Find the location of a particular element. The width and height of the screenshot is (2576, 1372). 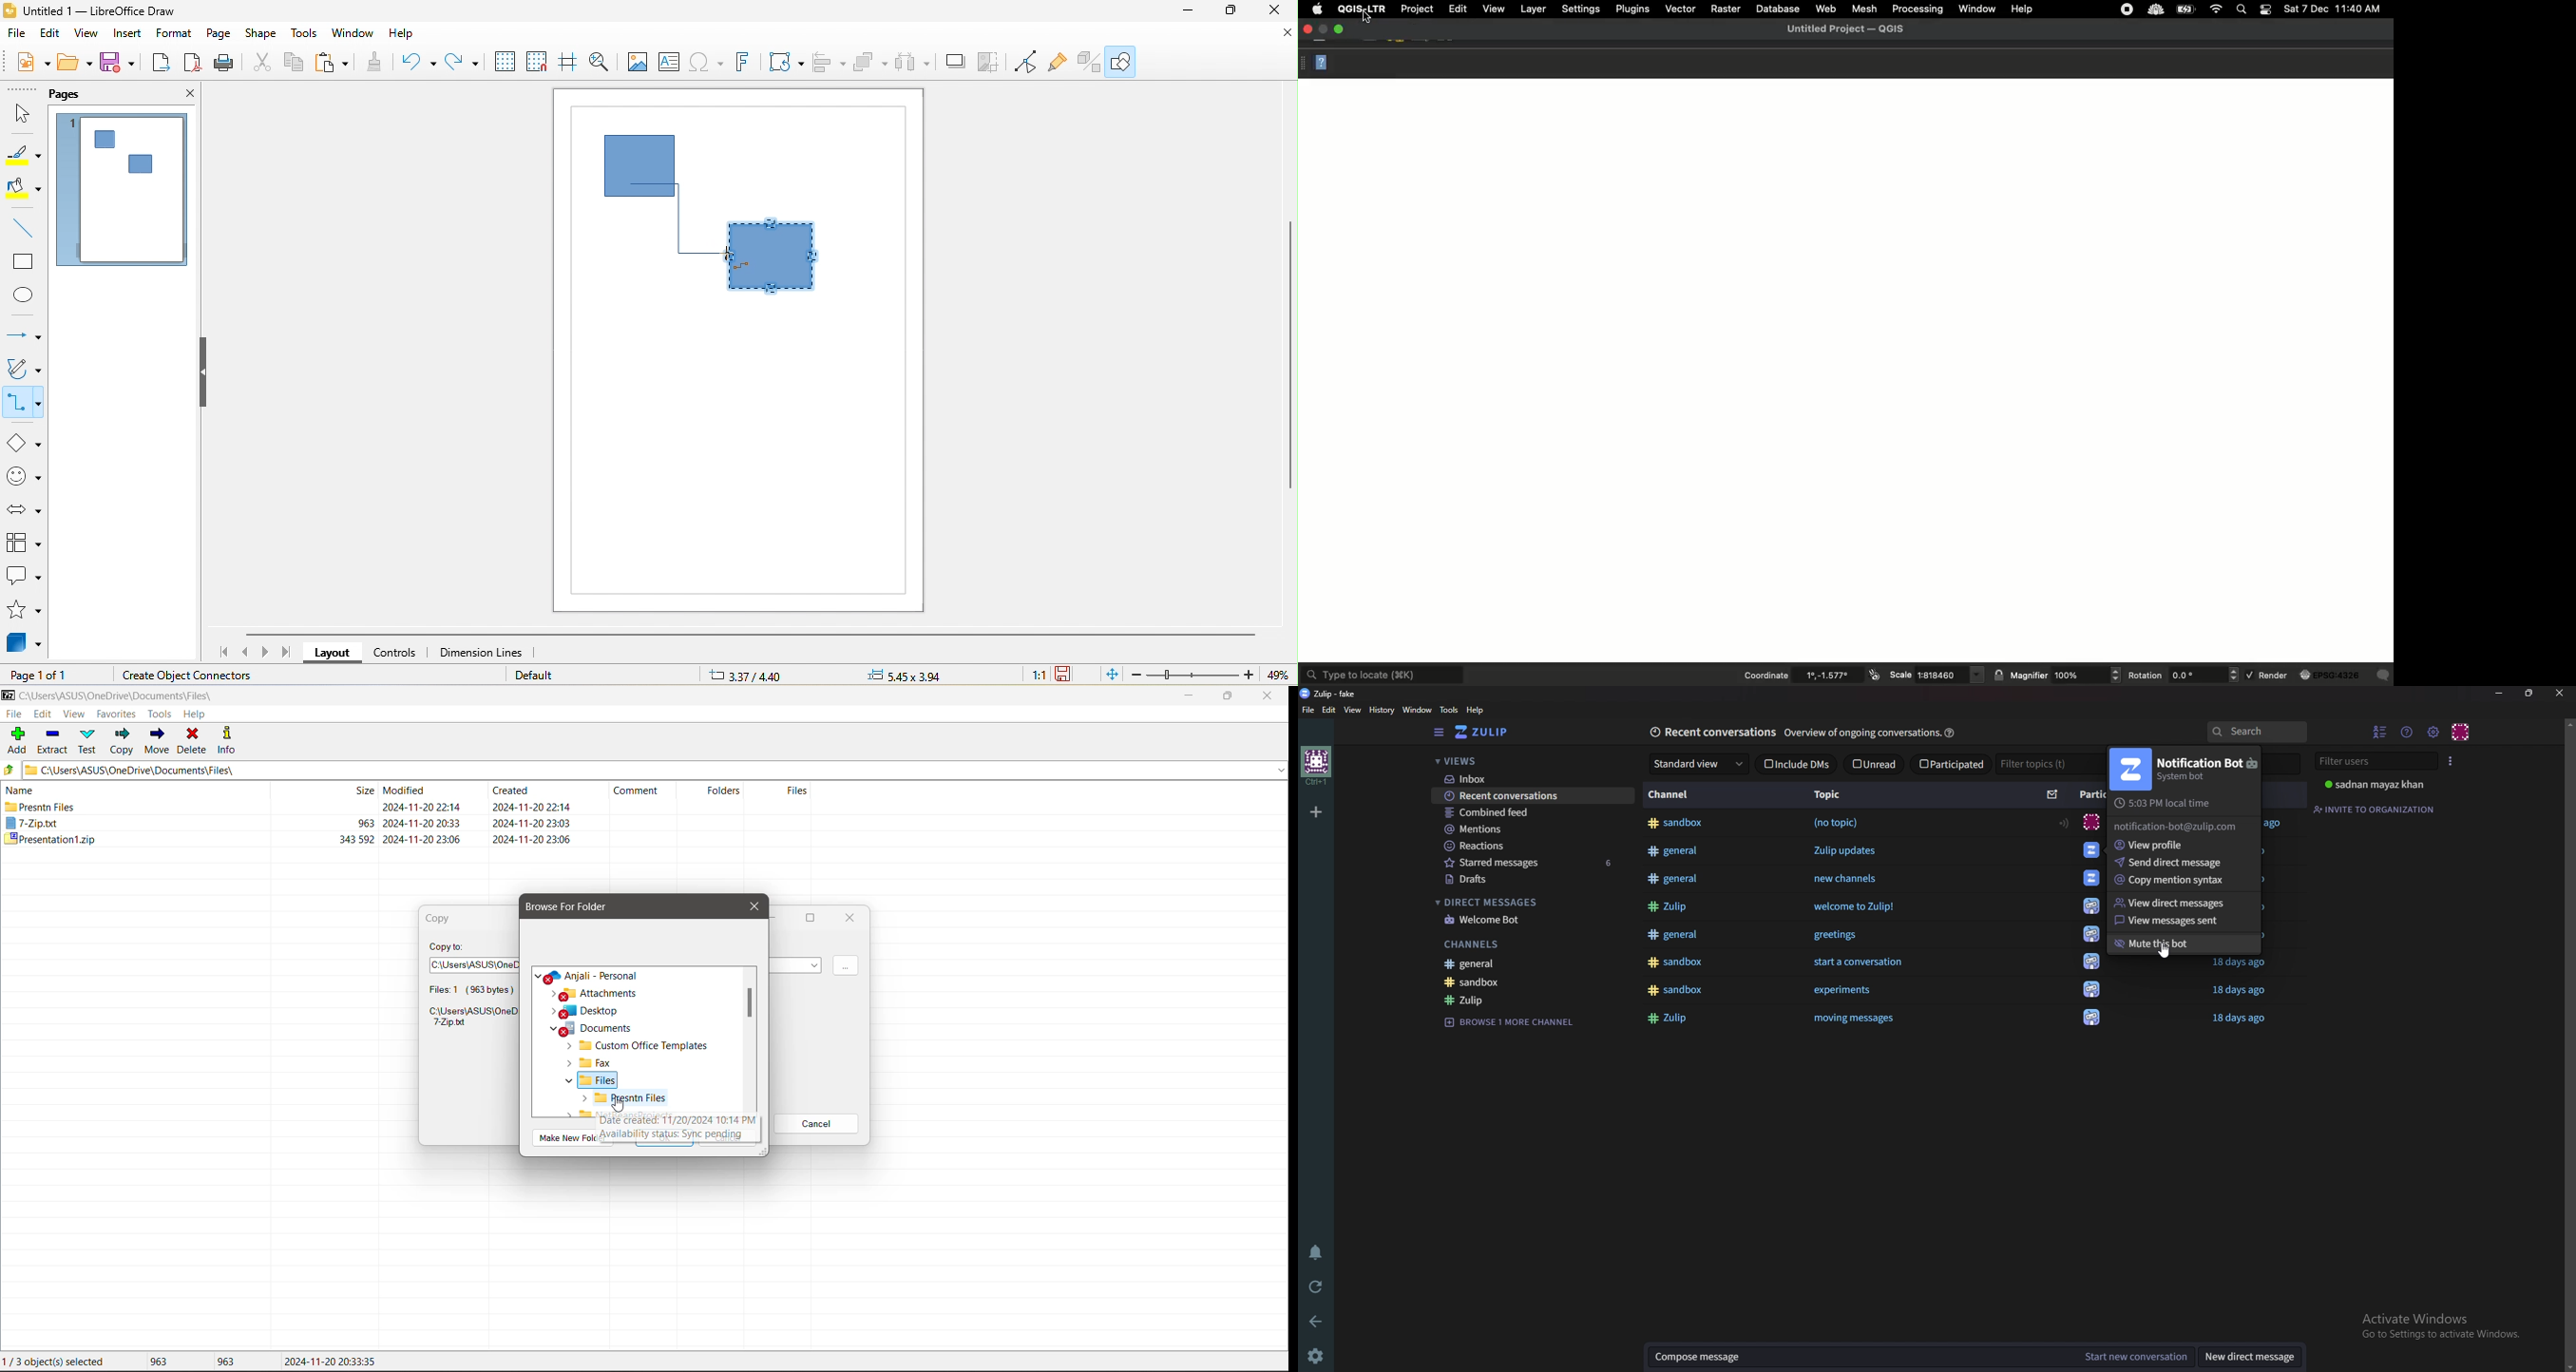

Hide sidebar is located at coordinates (1440, 732).